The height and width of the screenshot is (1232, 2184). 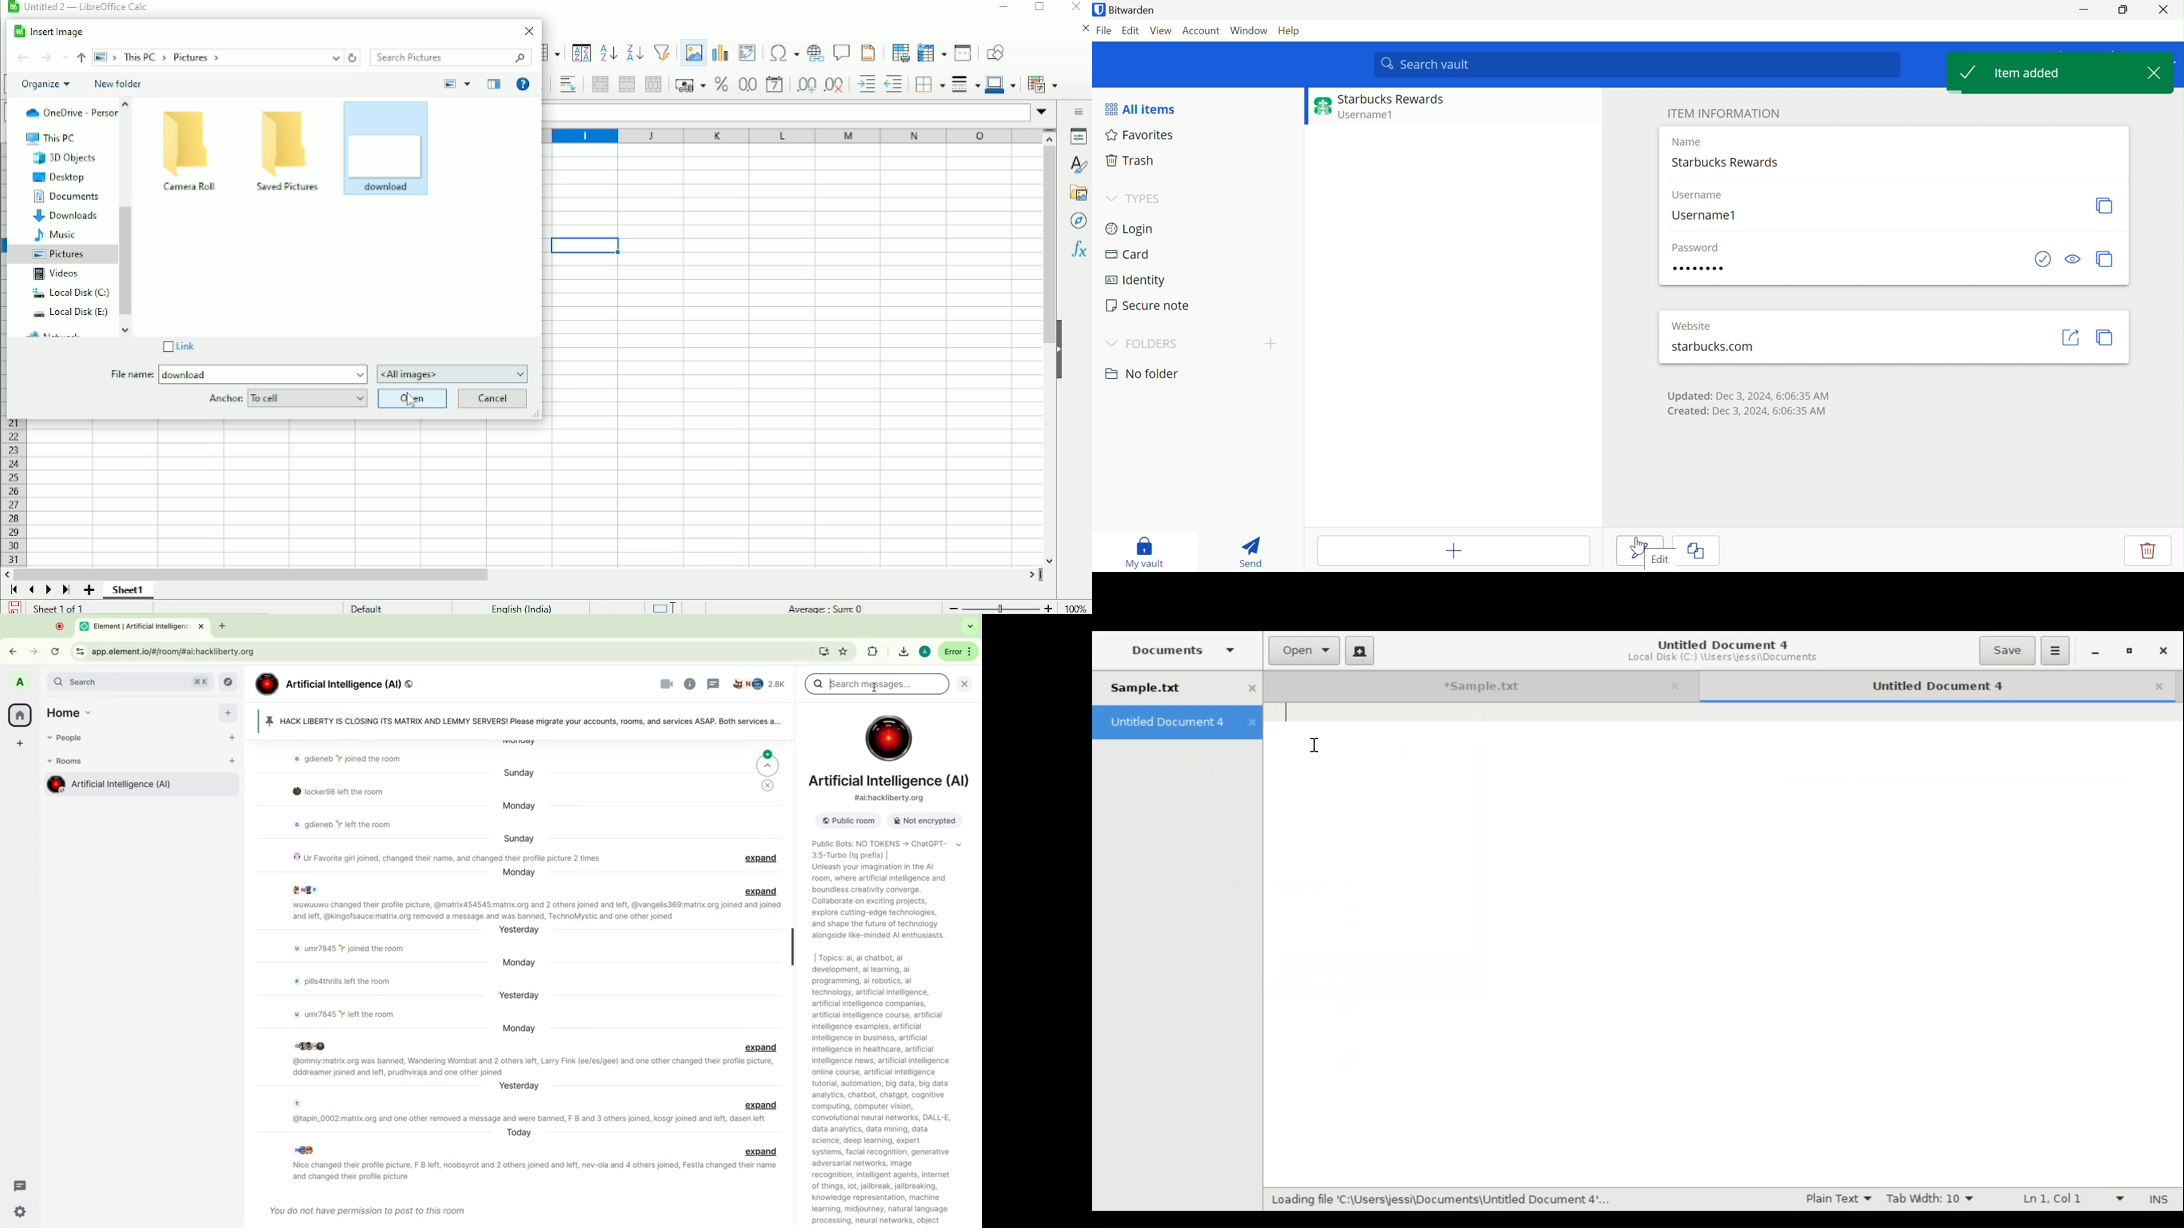 What do you see at coordinates (1039, 8) in the screenshot?
I see `Restore down` at bounding box center [1039, 8].